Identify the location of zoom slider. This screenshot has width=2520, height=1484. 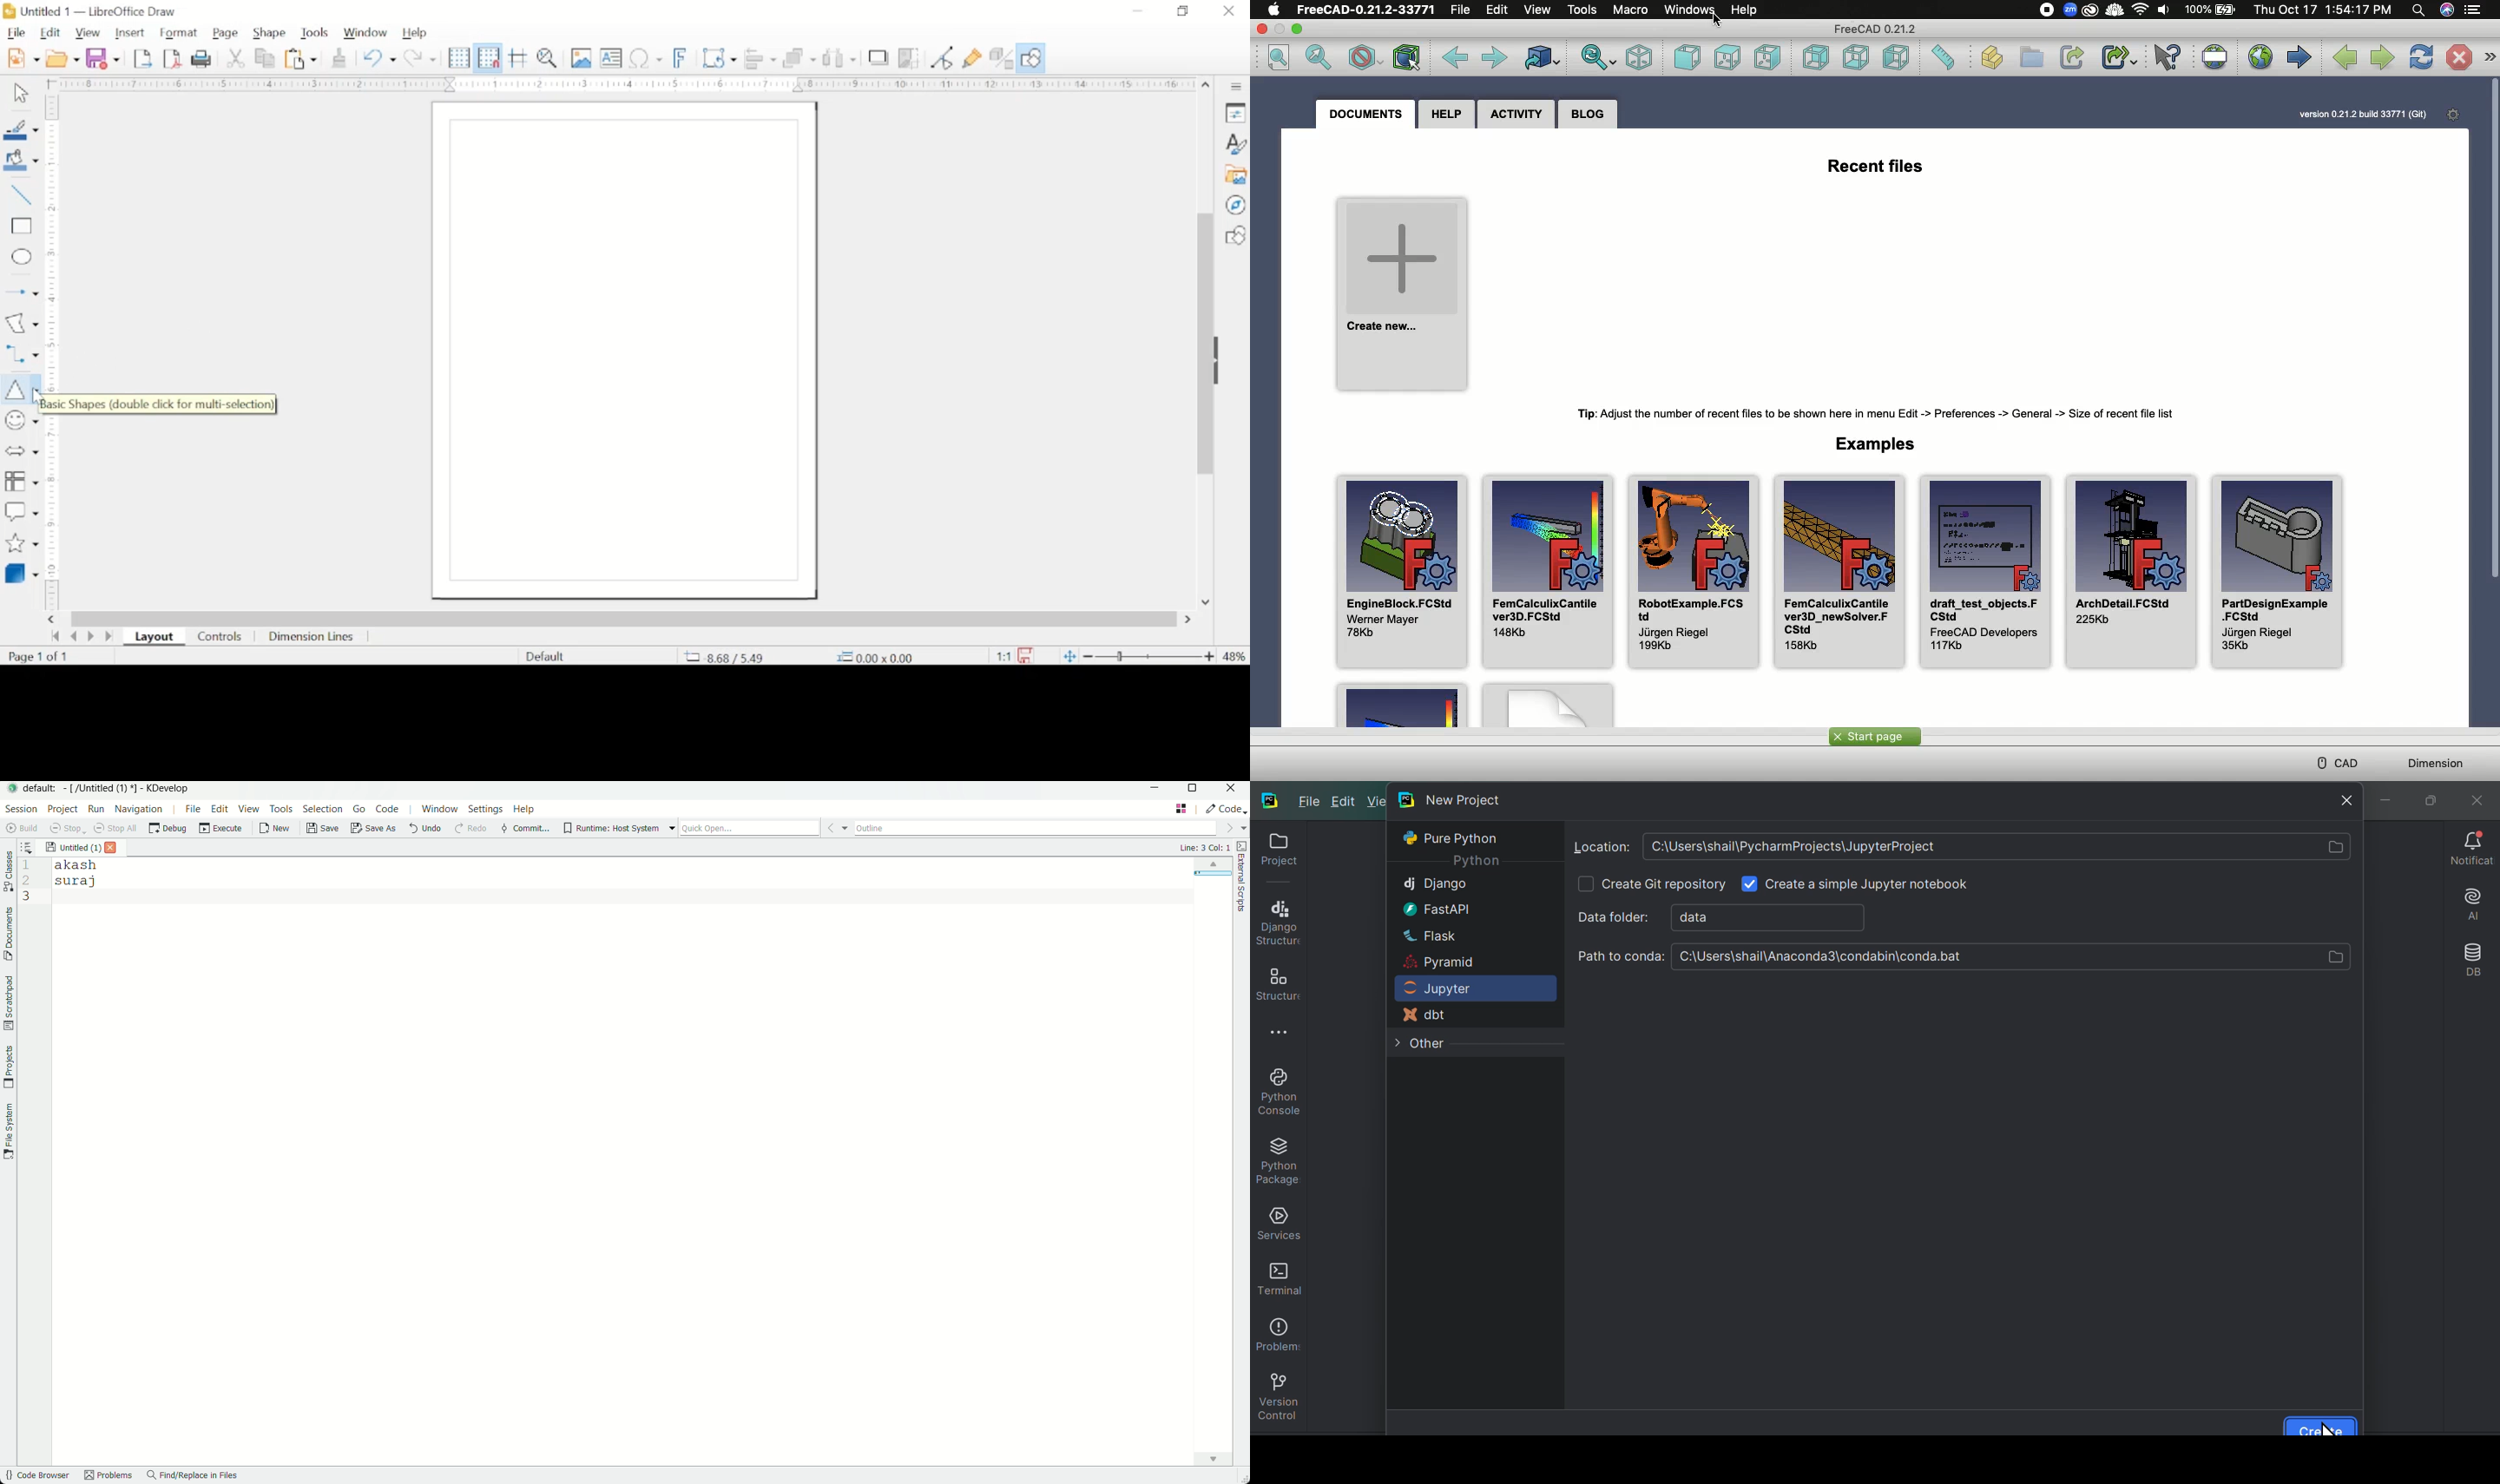
(1149, 657).